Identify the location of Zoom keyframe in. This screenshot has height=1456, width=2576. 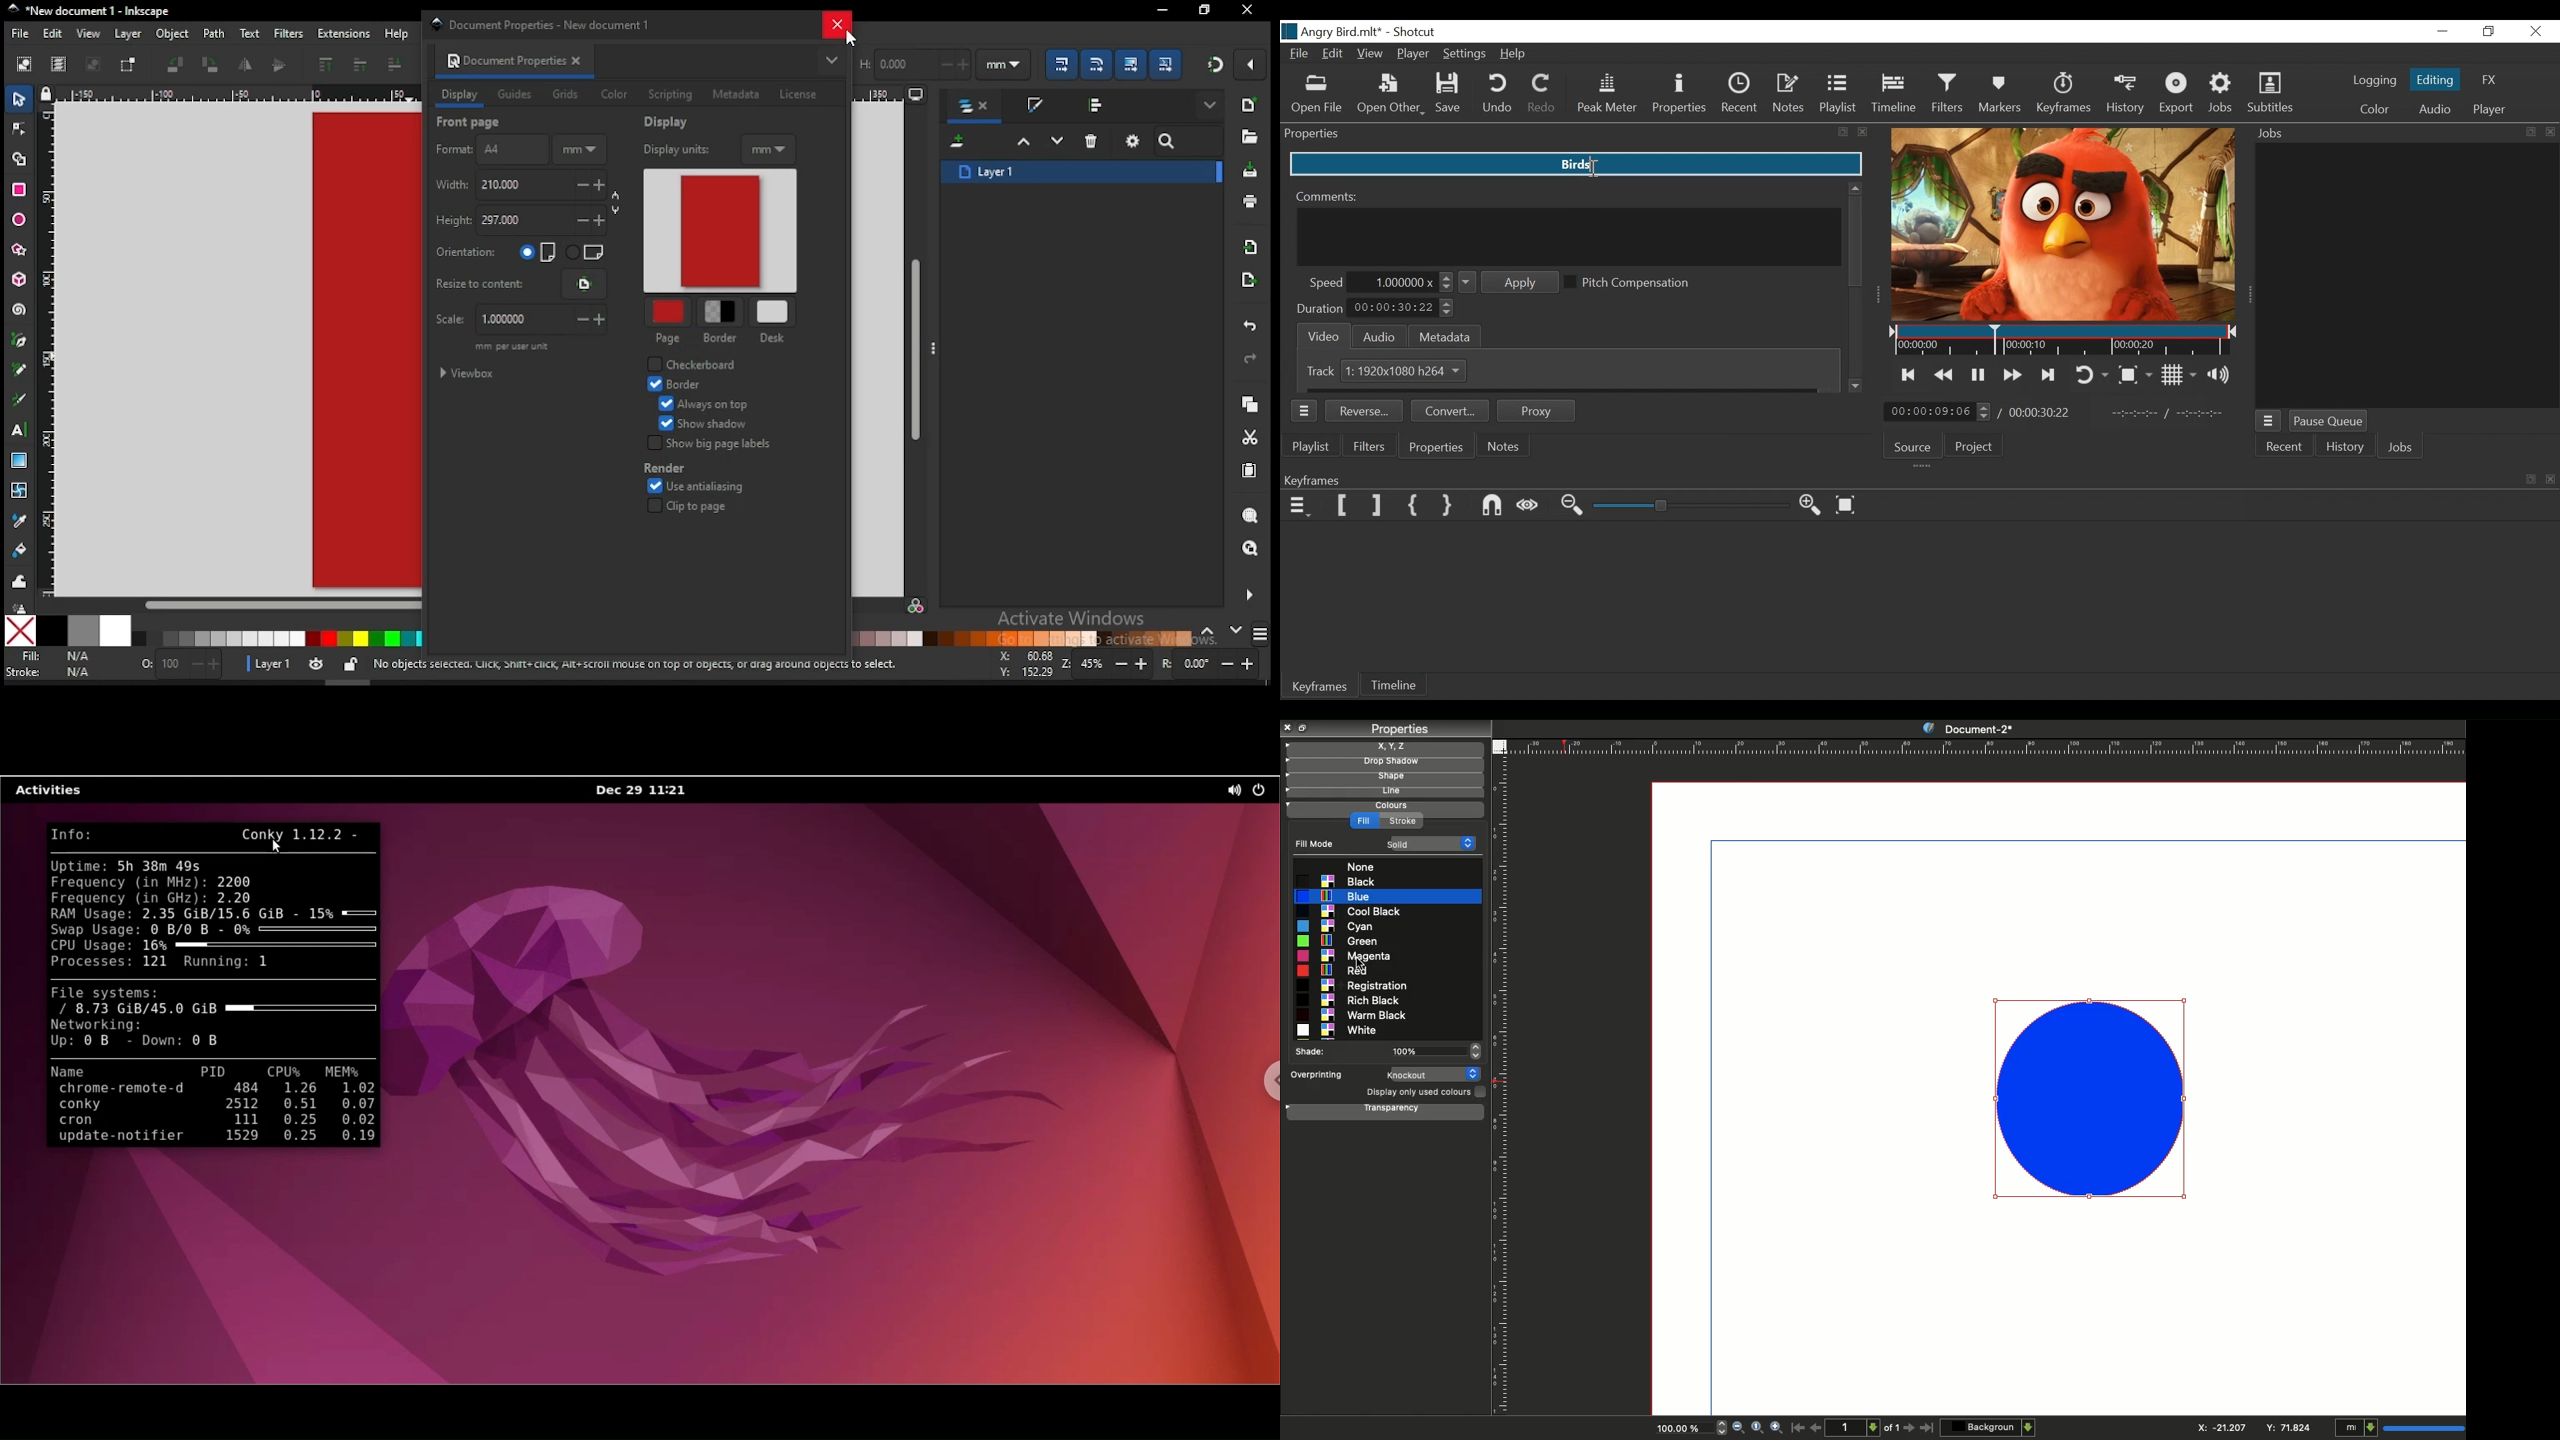
(1814, 507).